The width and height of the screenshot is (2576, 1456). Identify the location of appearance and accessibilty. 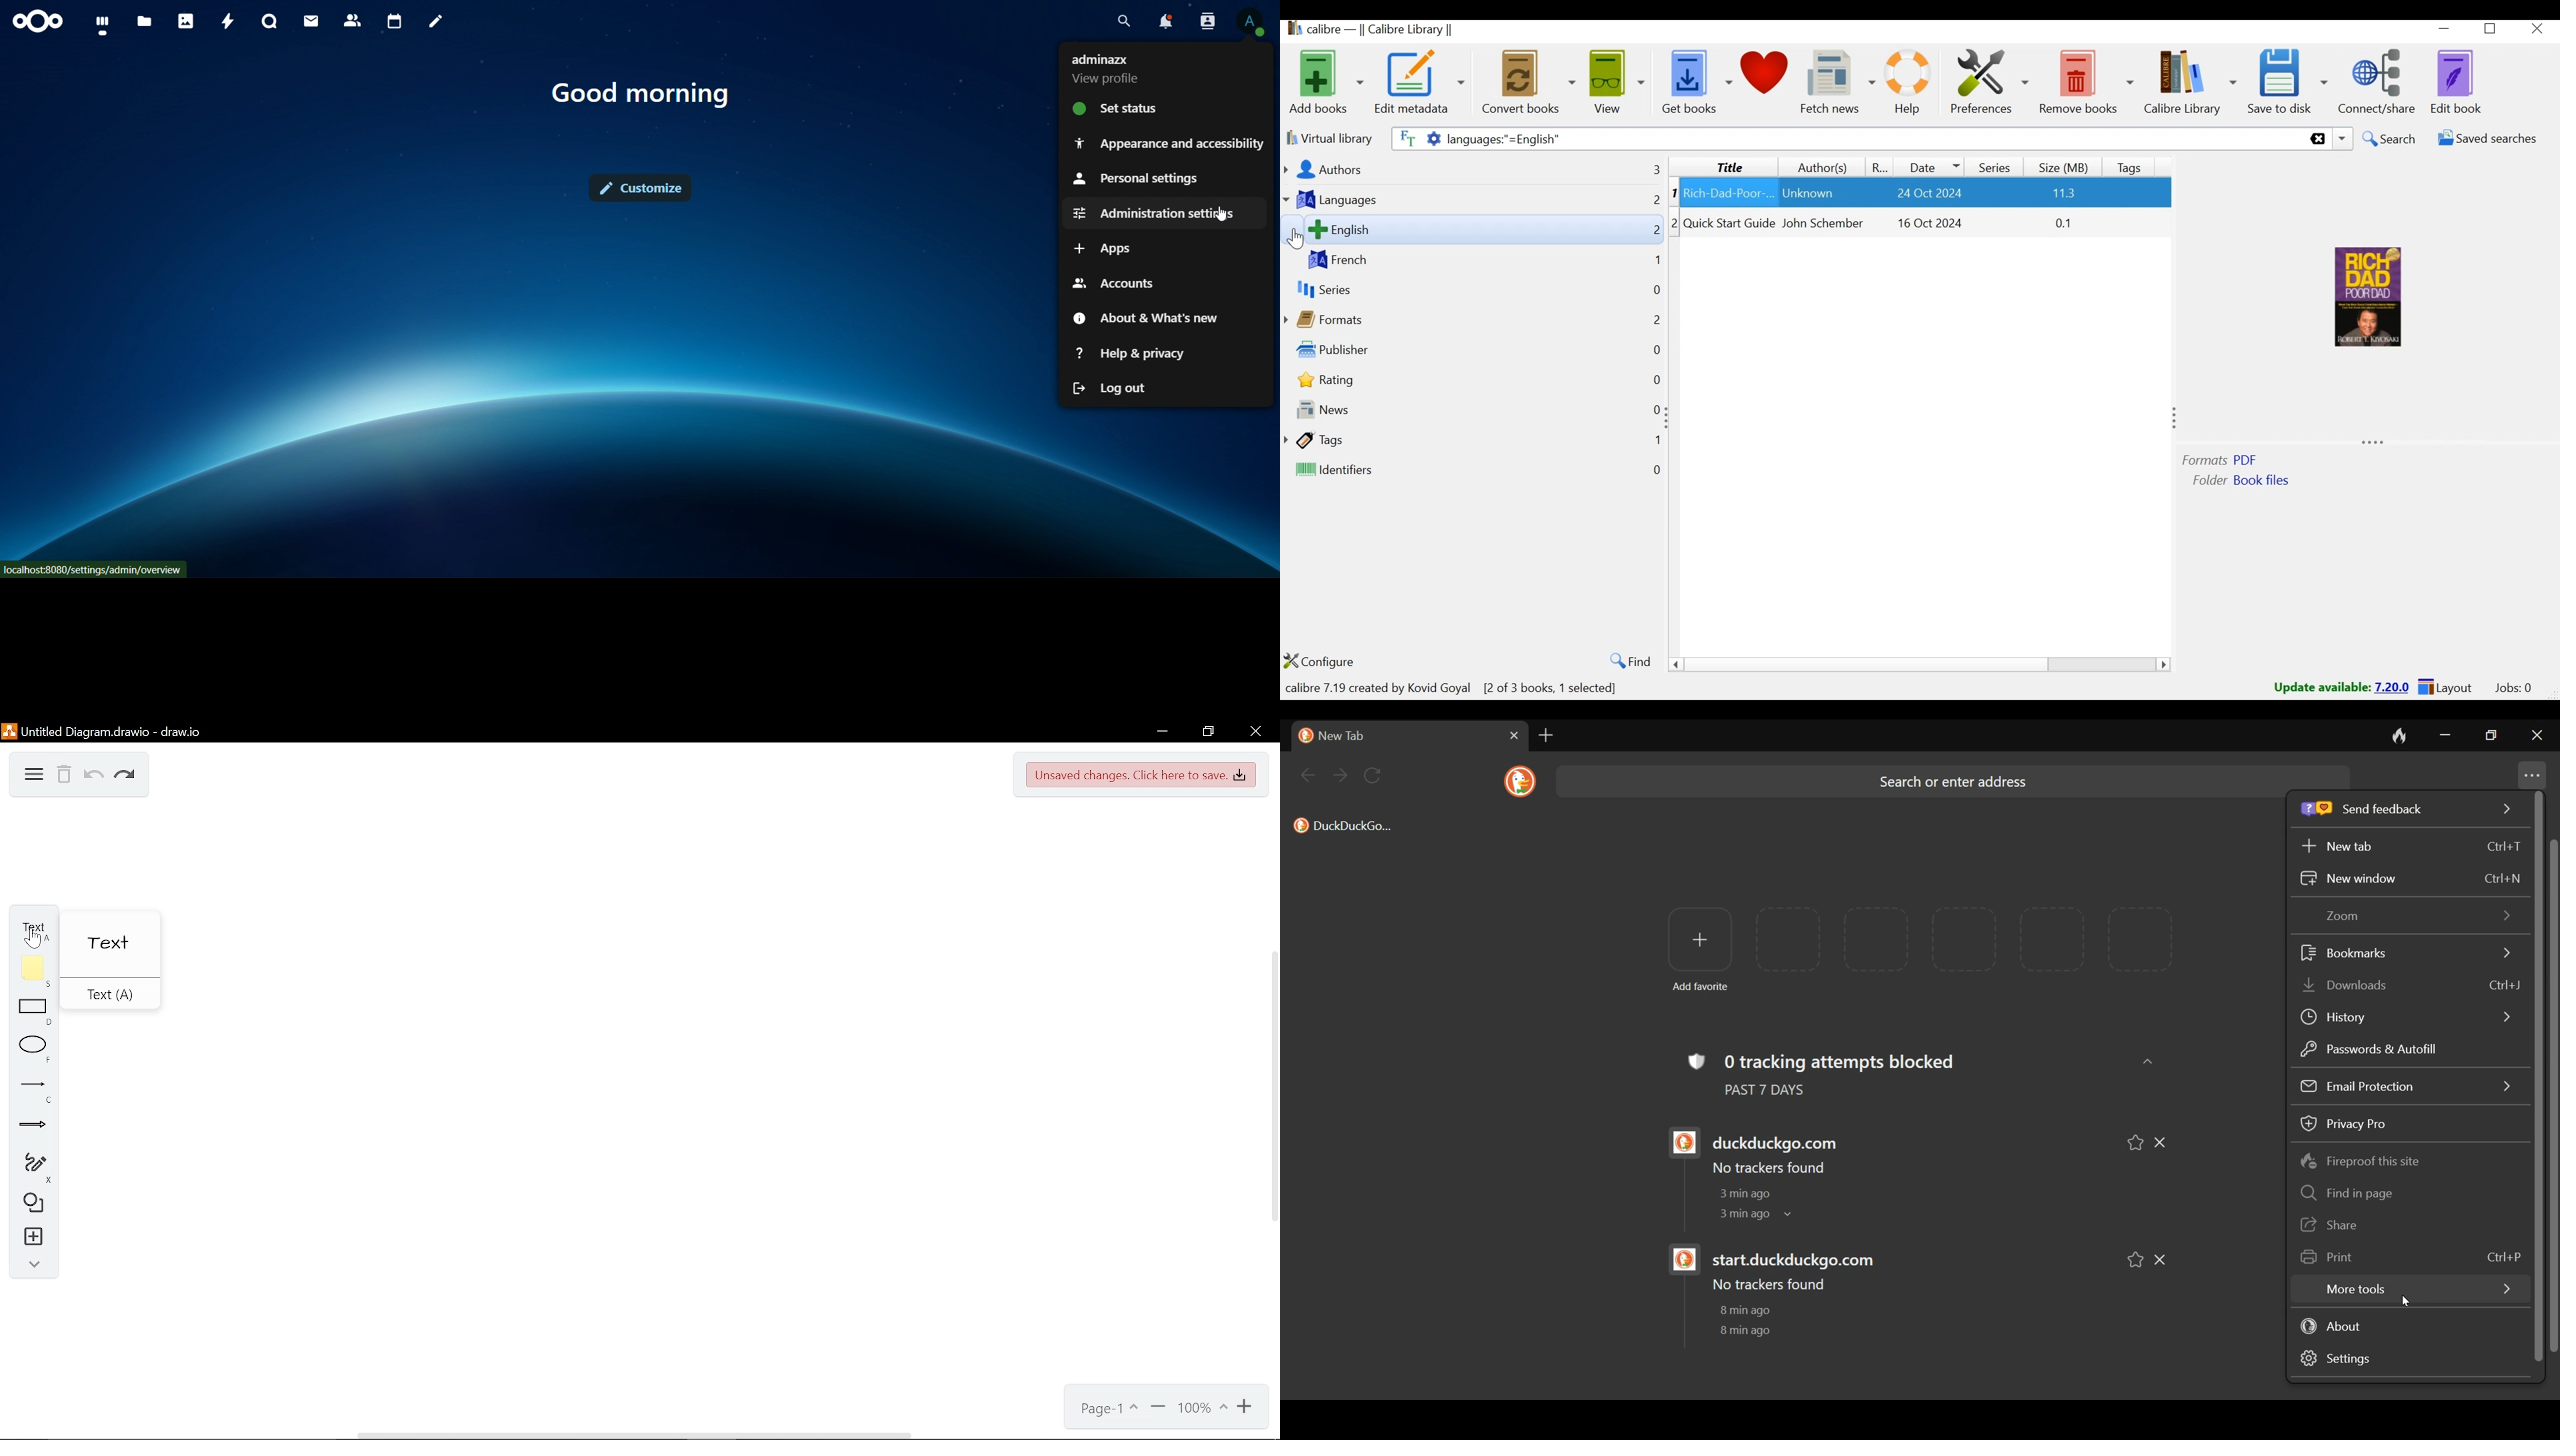
(1161, 144).